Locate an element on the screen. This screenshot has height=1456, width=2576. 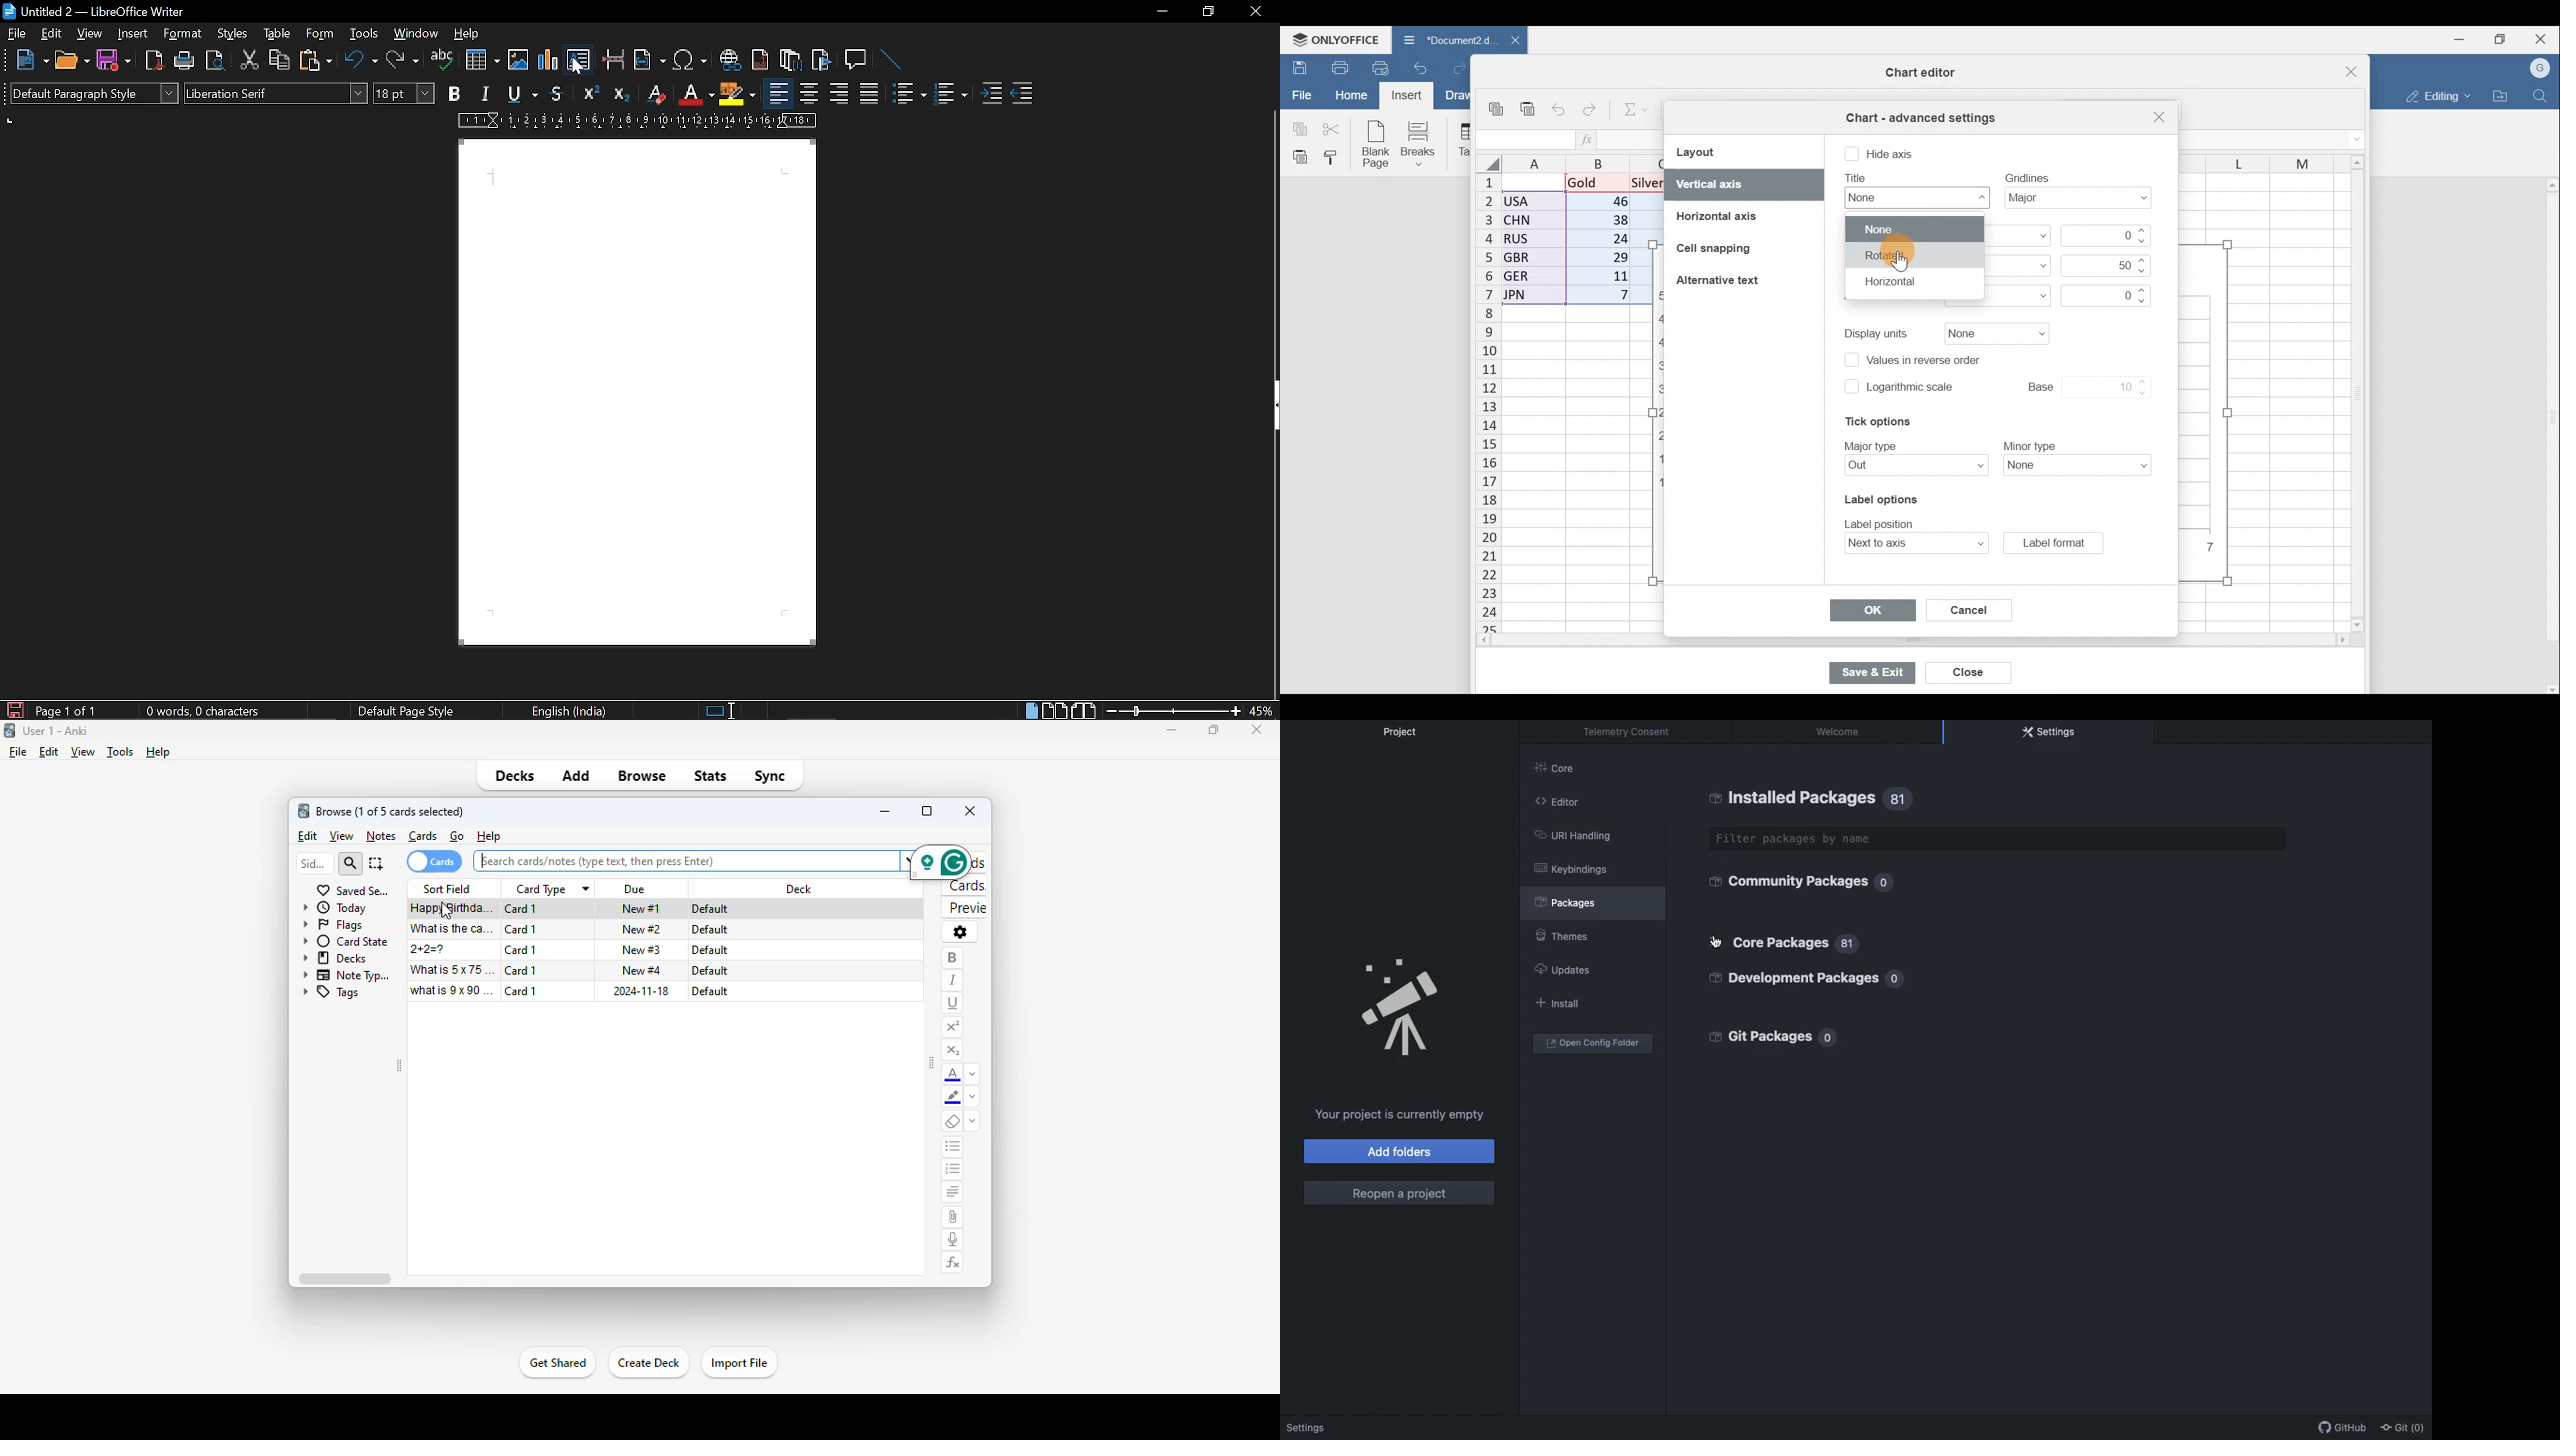
text is located at coordinates (2027, 177).